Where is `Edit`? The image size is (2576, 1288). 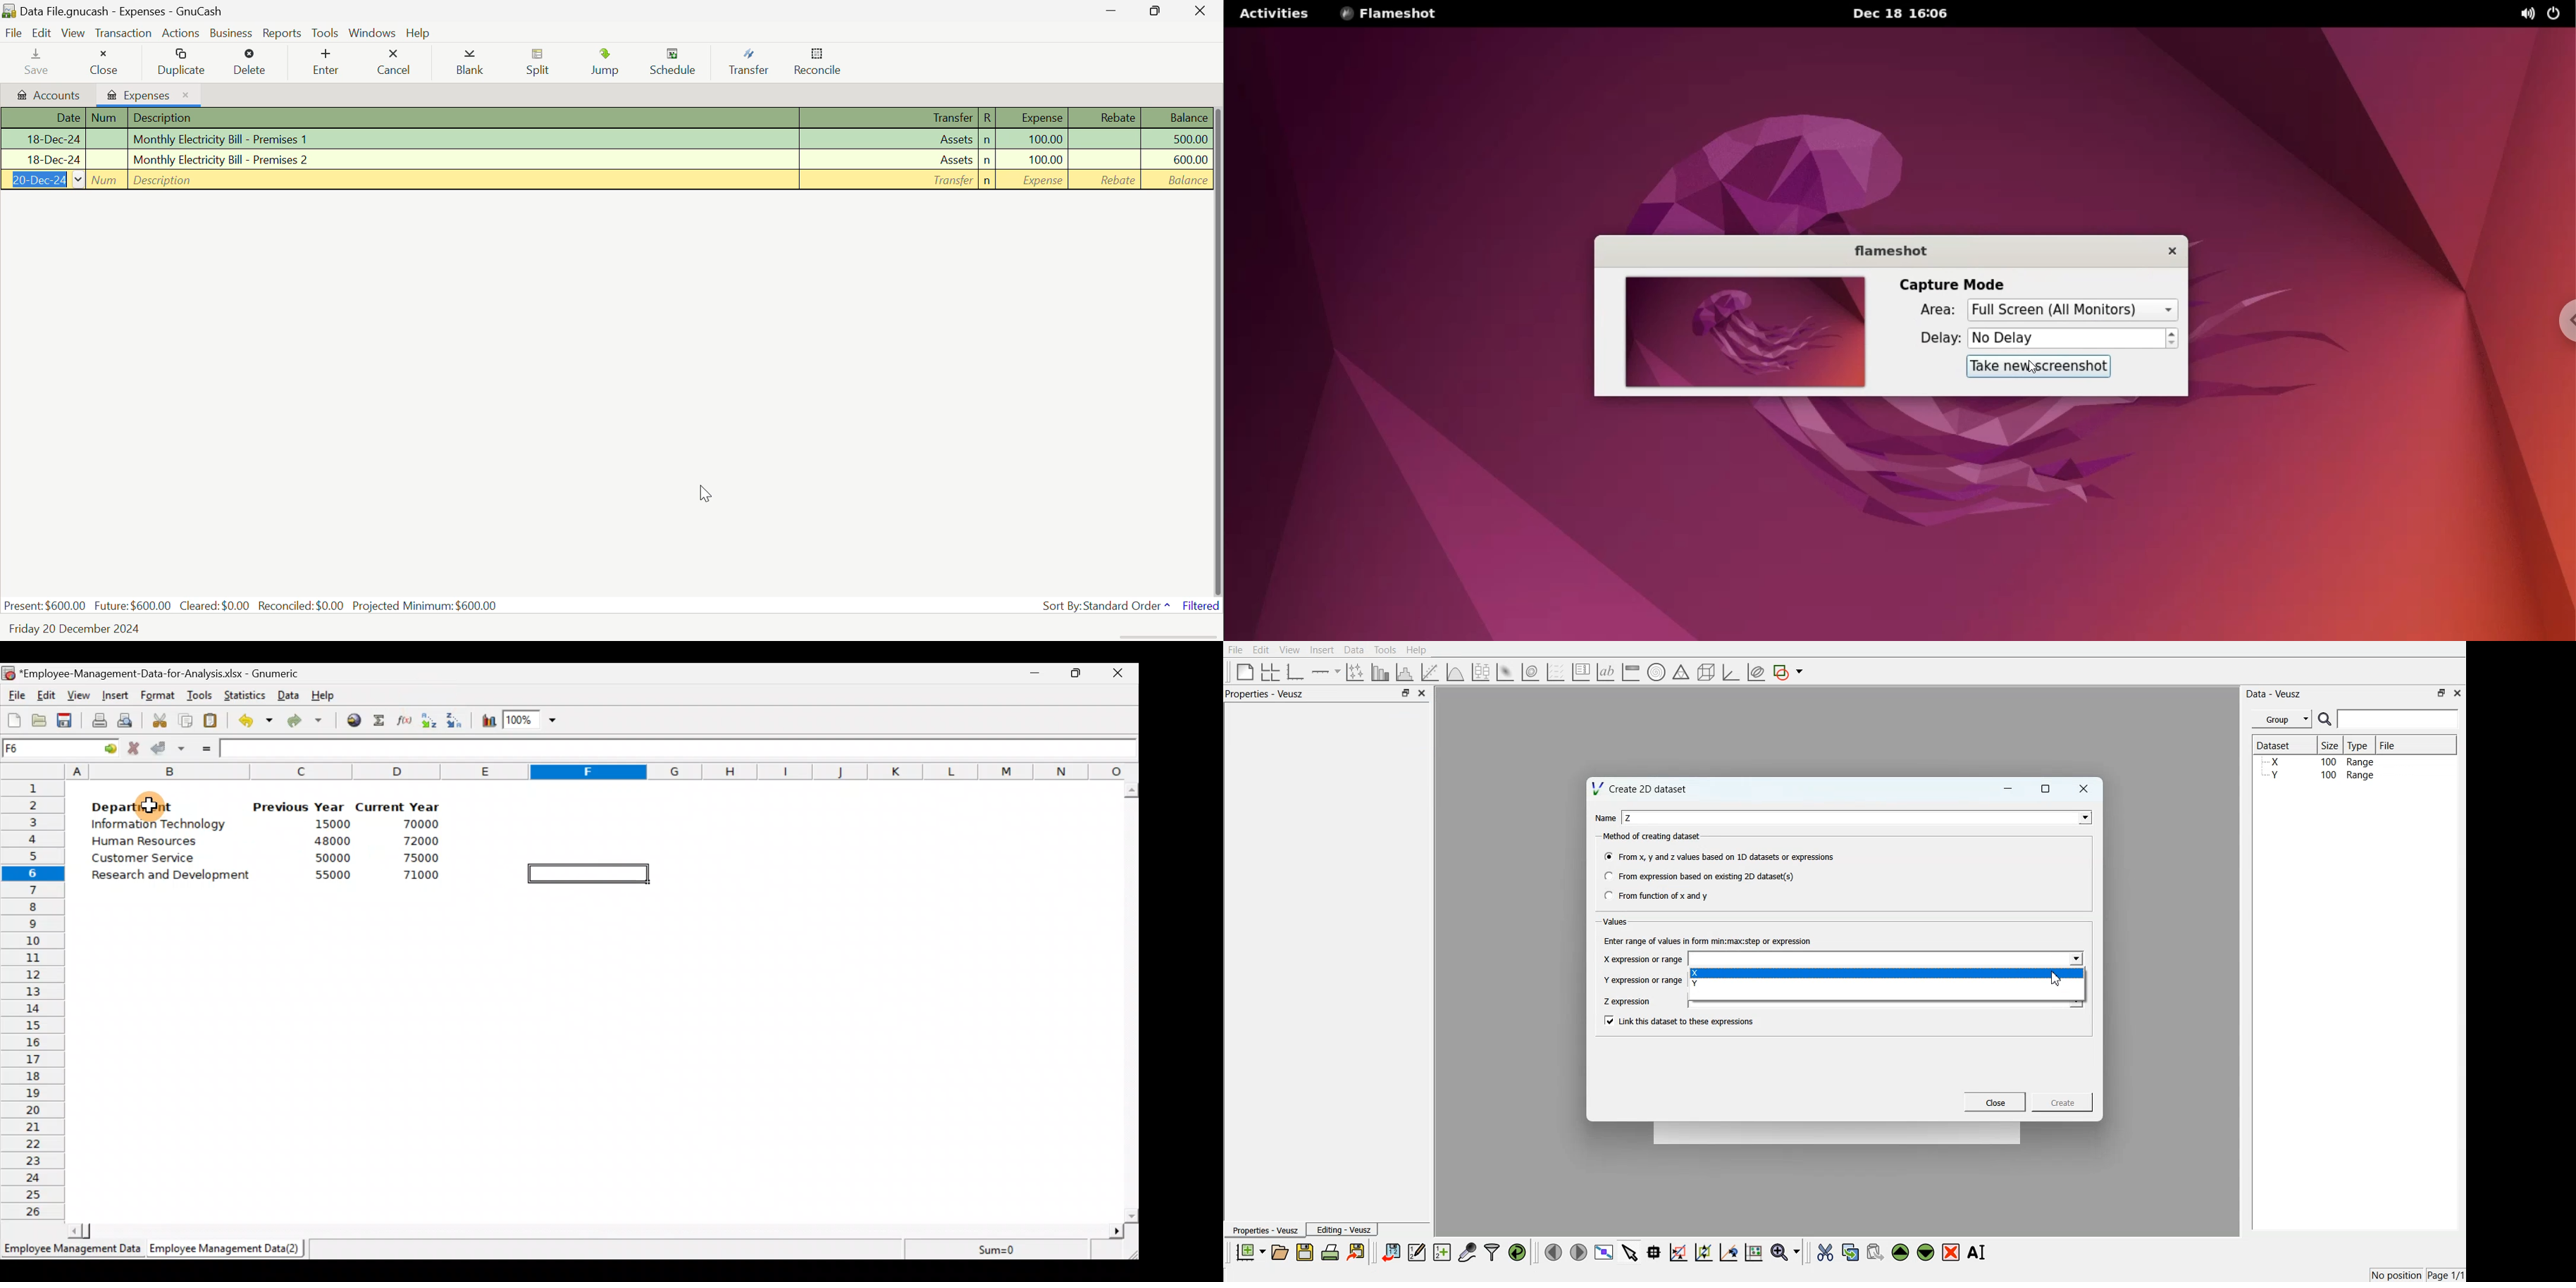 Edit is located at coordinates (42, 33).